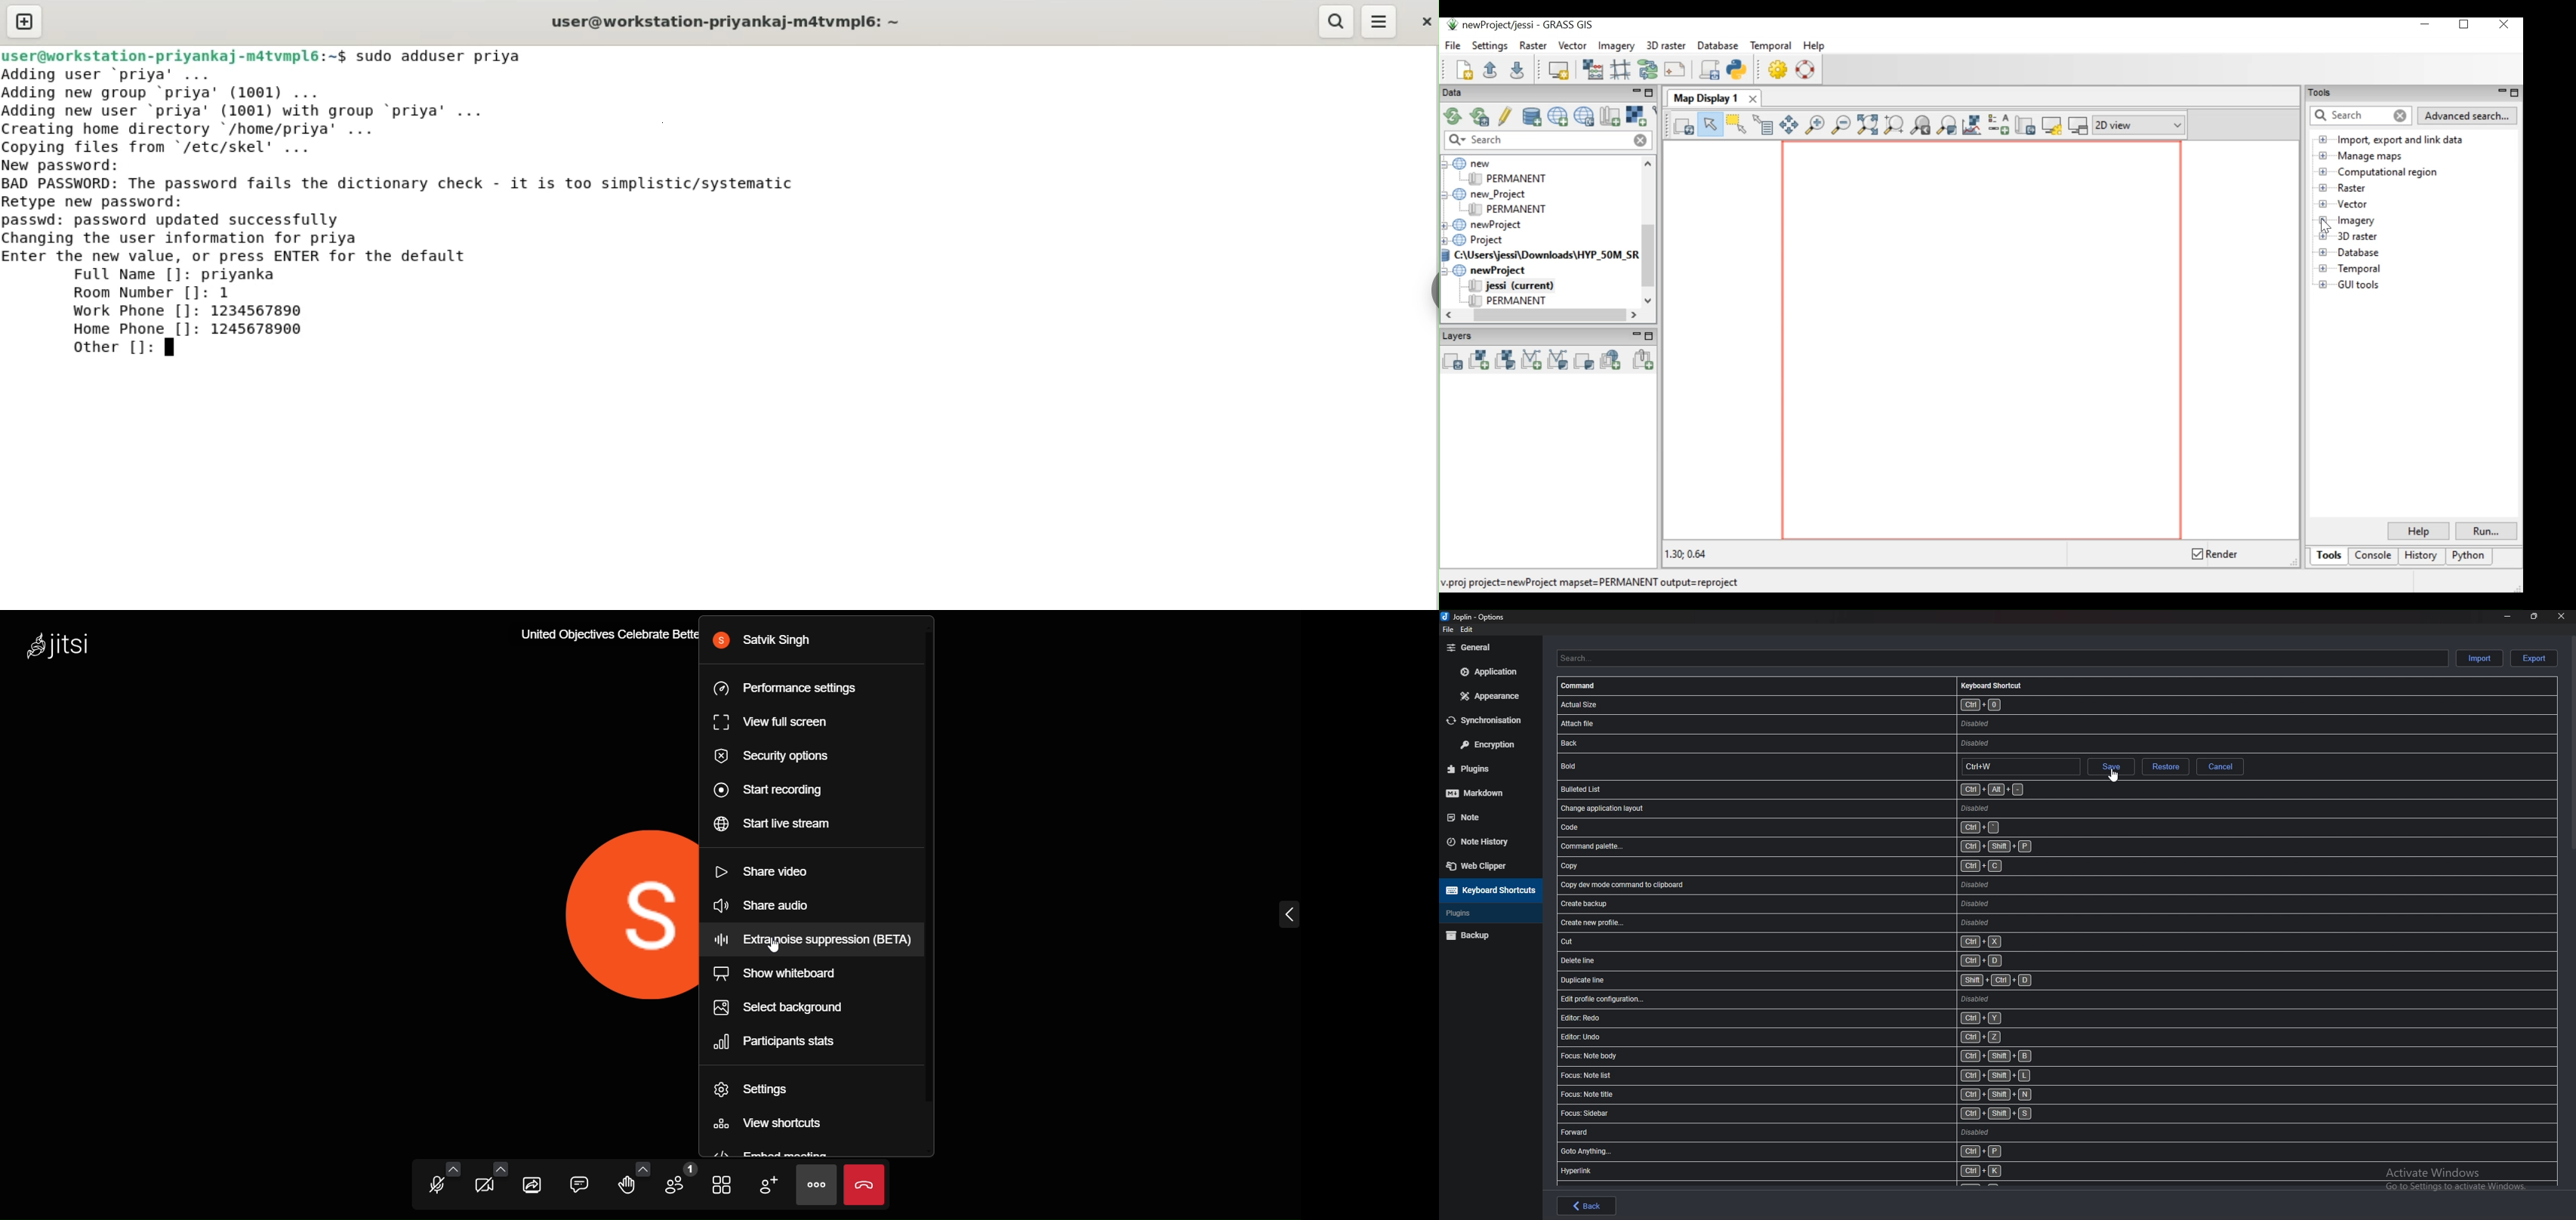 This screenshot has width=2576, height=1232. What do you see at coordinates (1834, 1152) in the screenshot?
I see `shortcut` at bounding box center [1834, 1152].